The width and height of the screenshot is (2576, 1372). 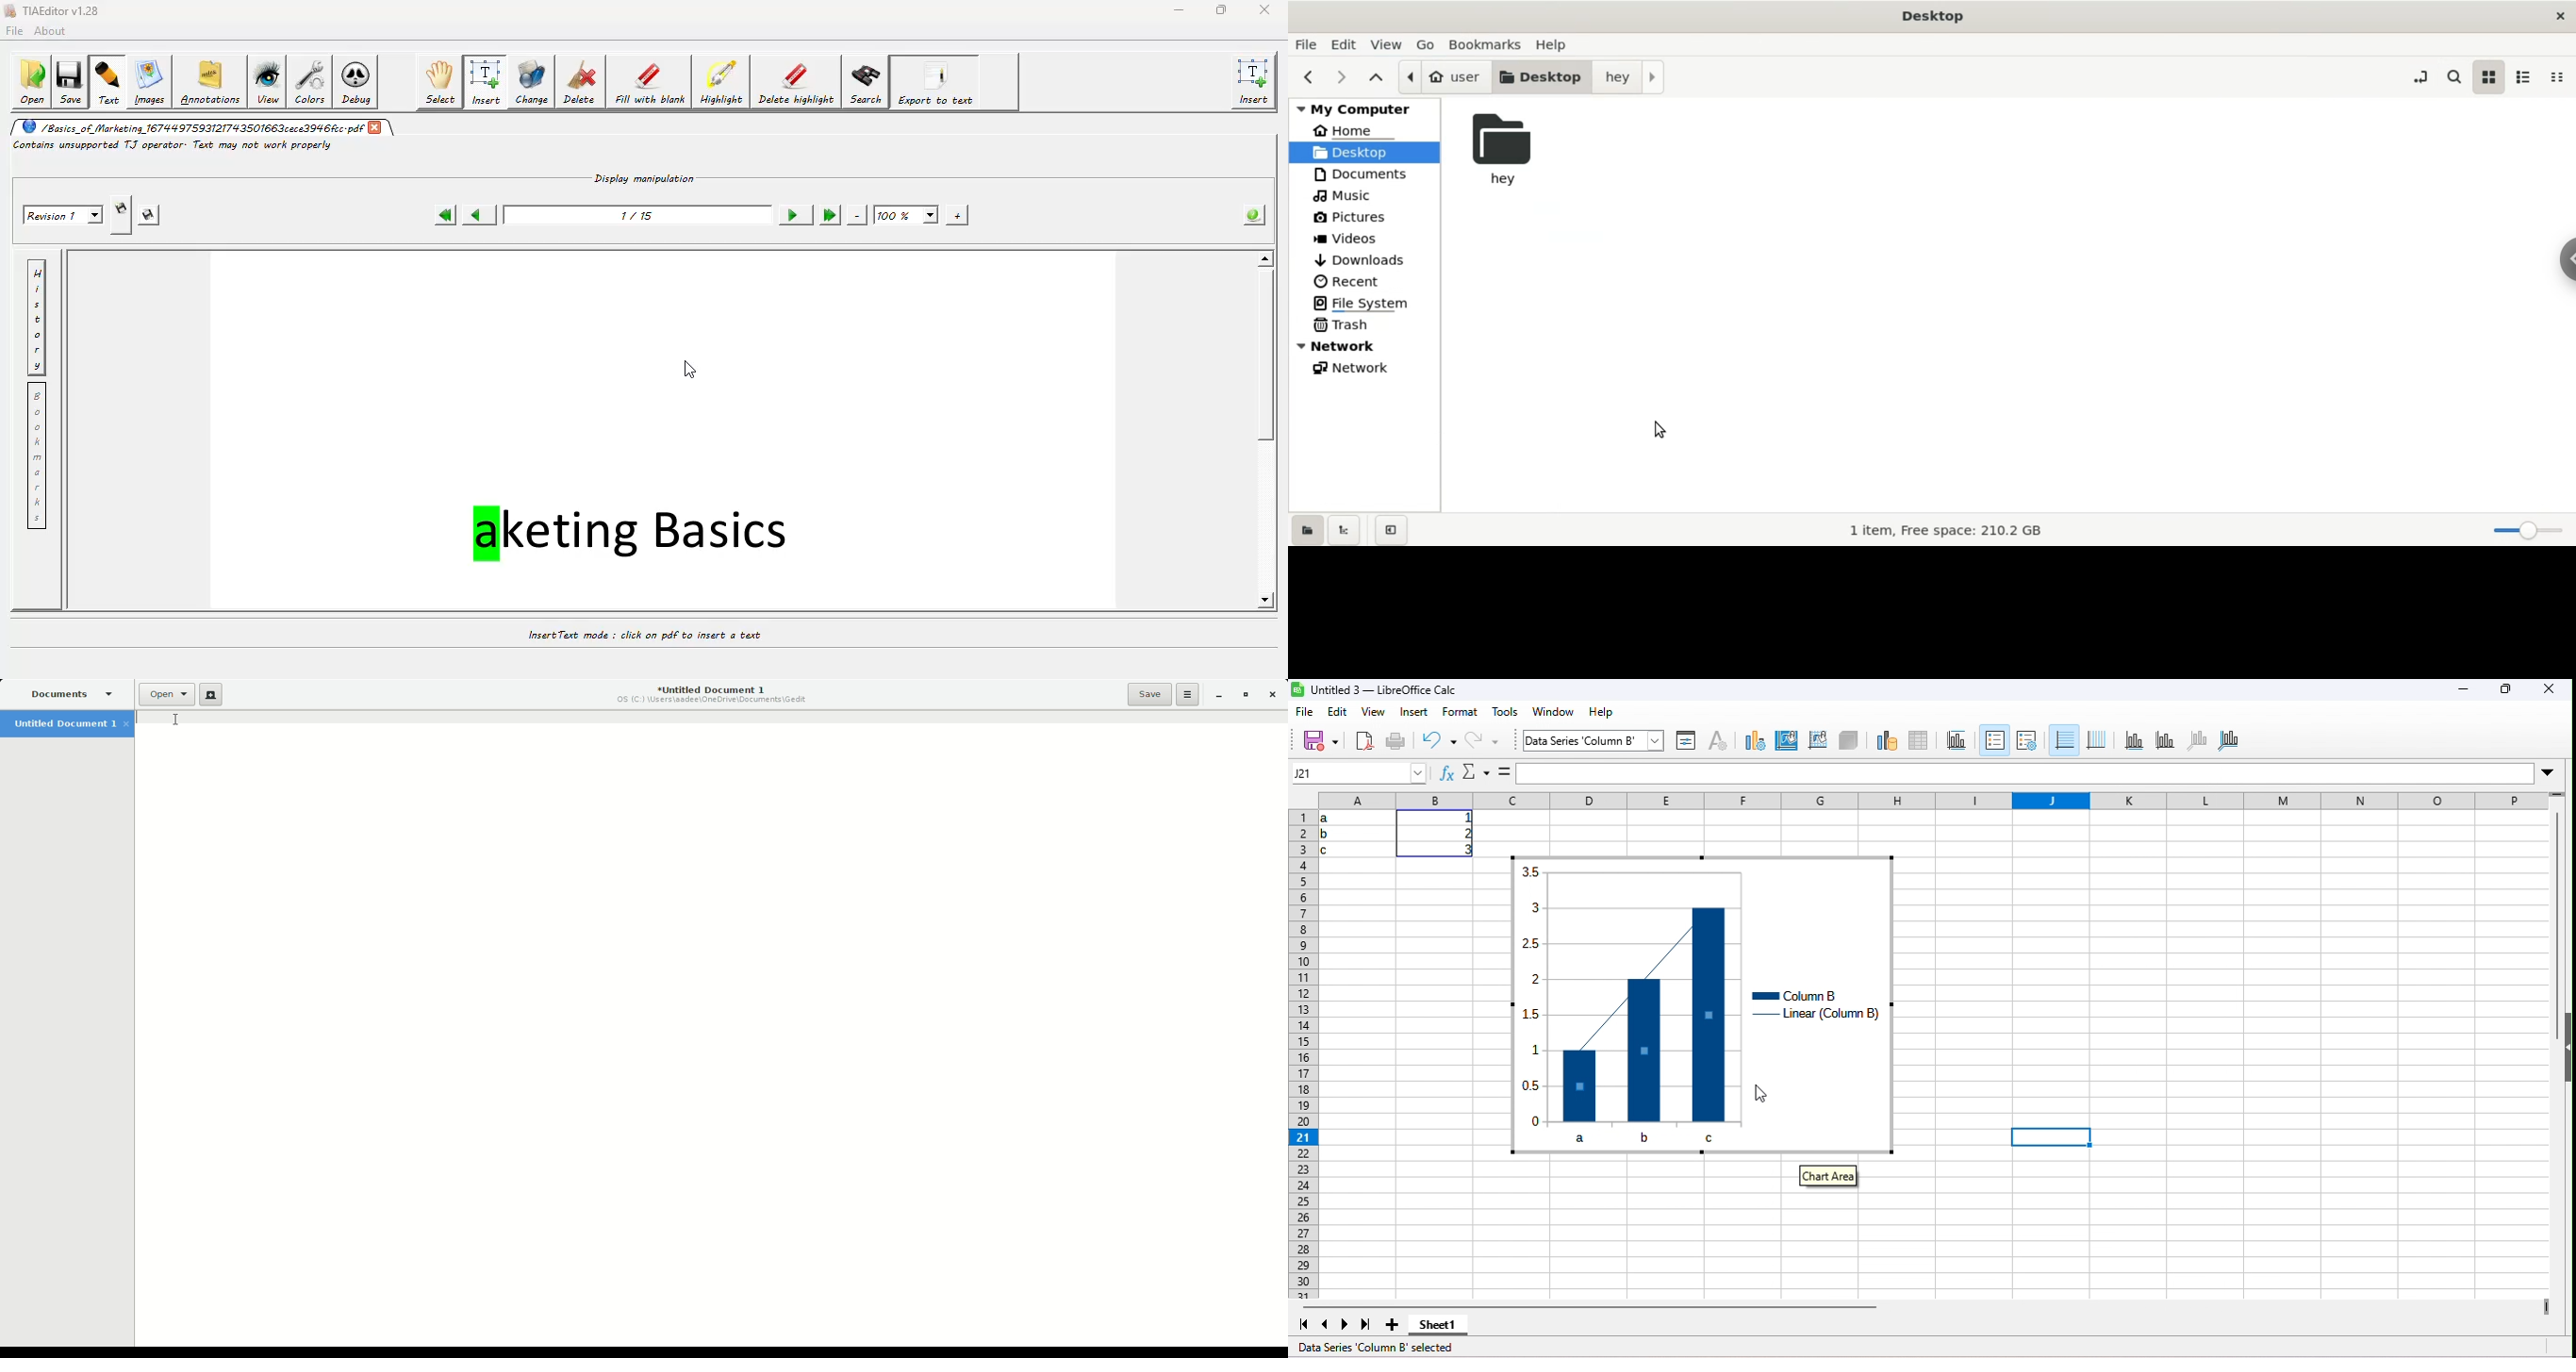 I want to click on maximize, so click(x=1218, y=9).